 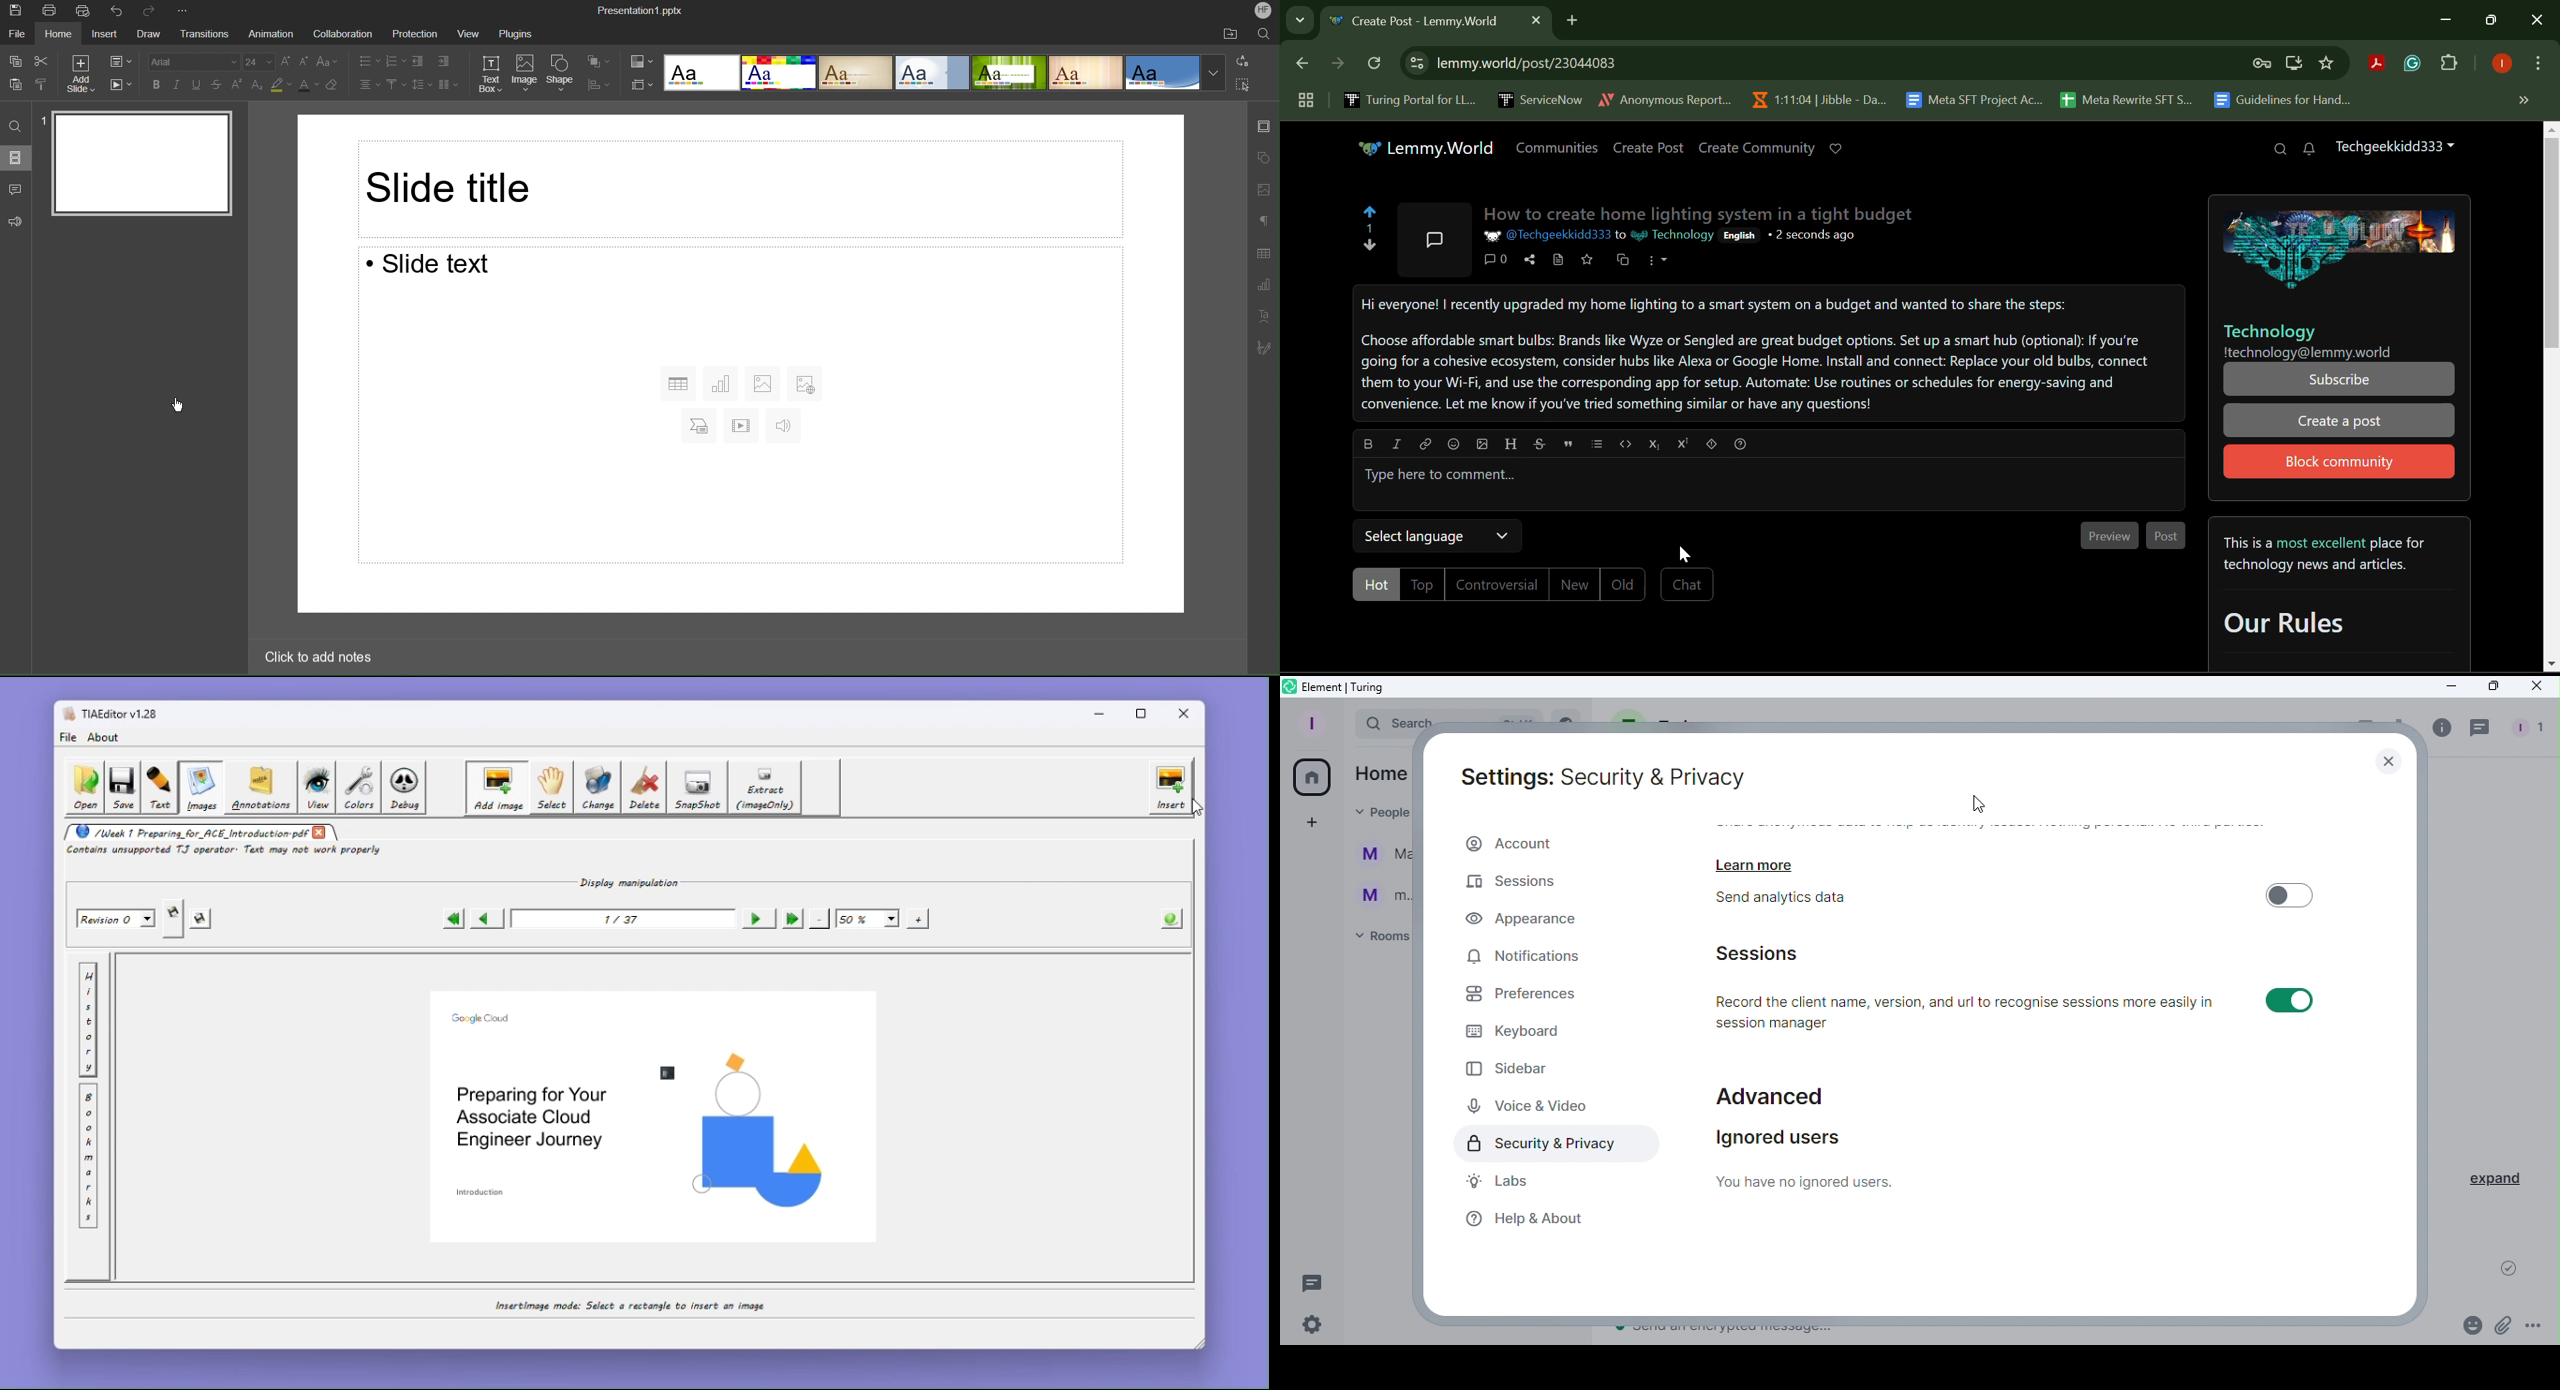 I want to click on Slide Settings, so click(x=119, y=59).